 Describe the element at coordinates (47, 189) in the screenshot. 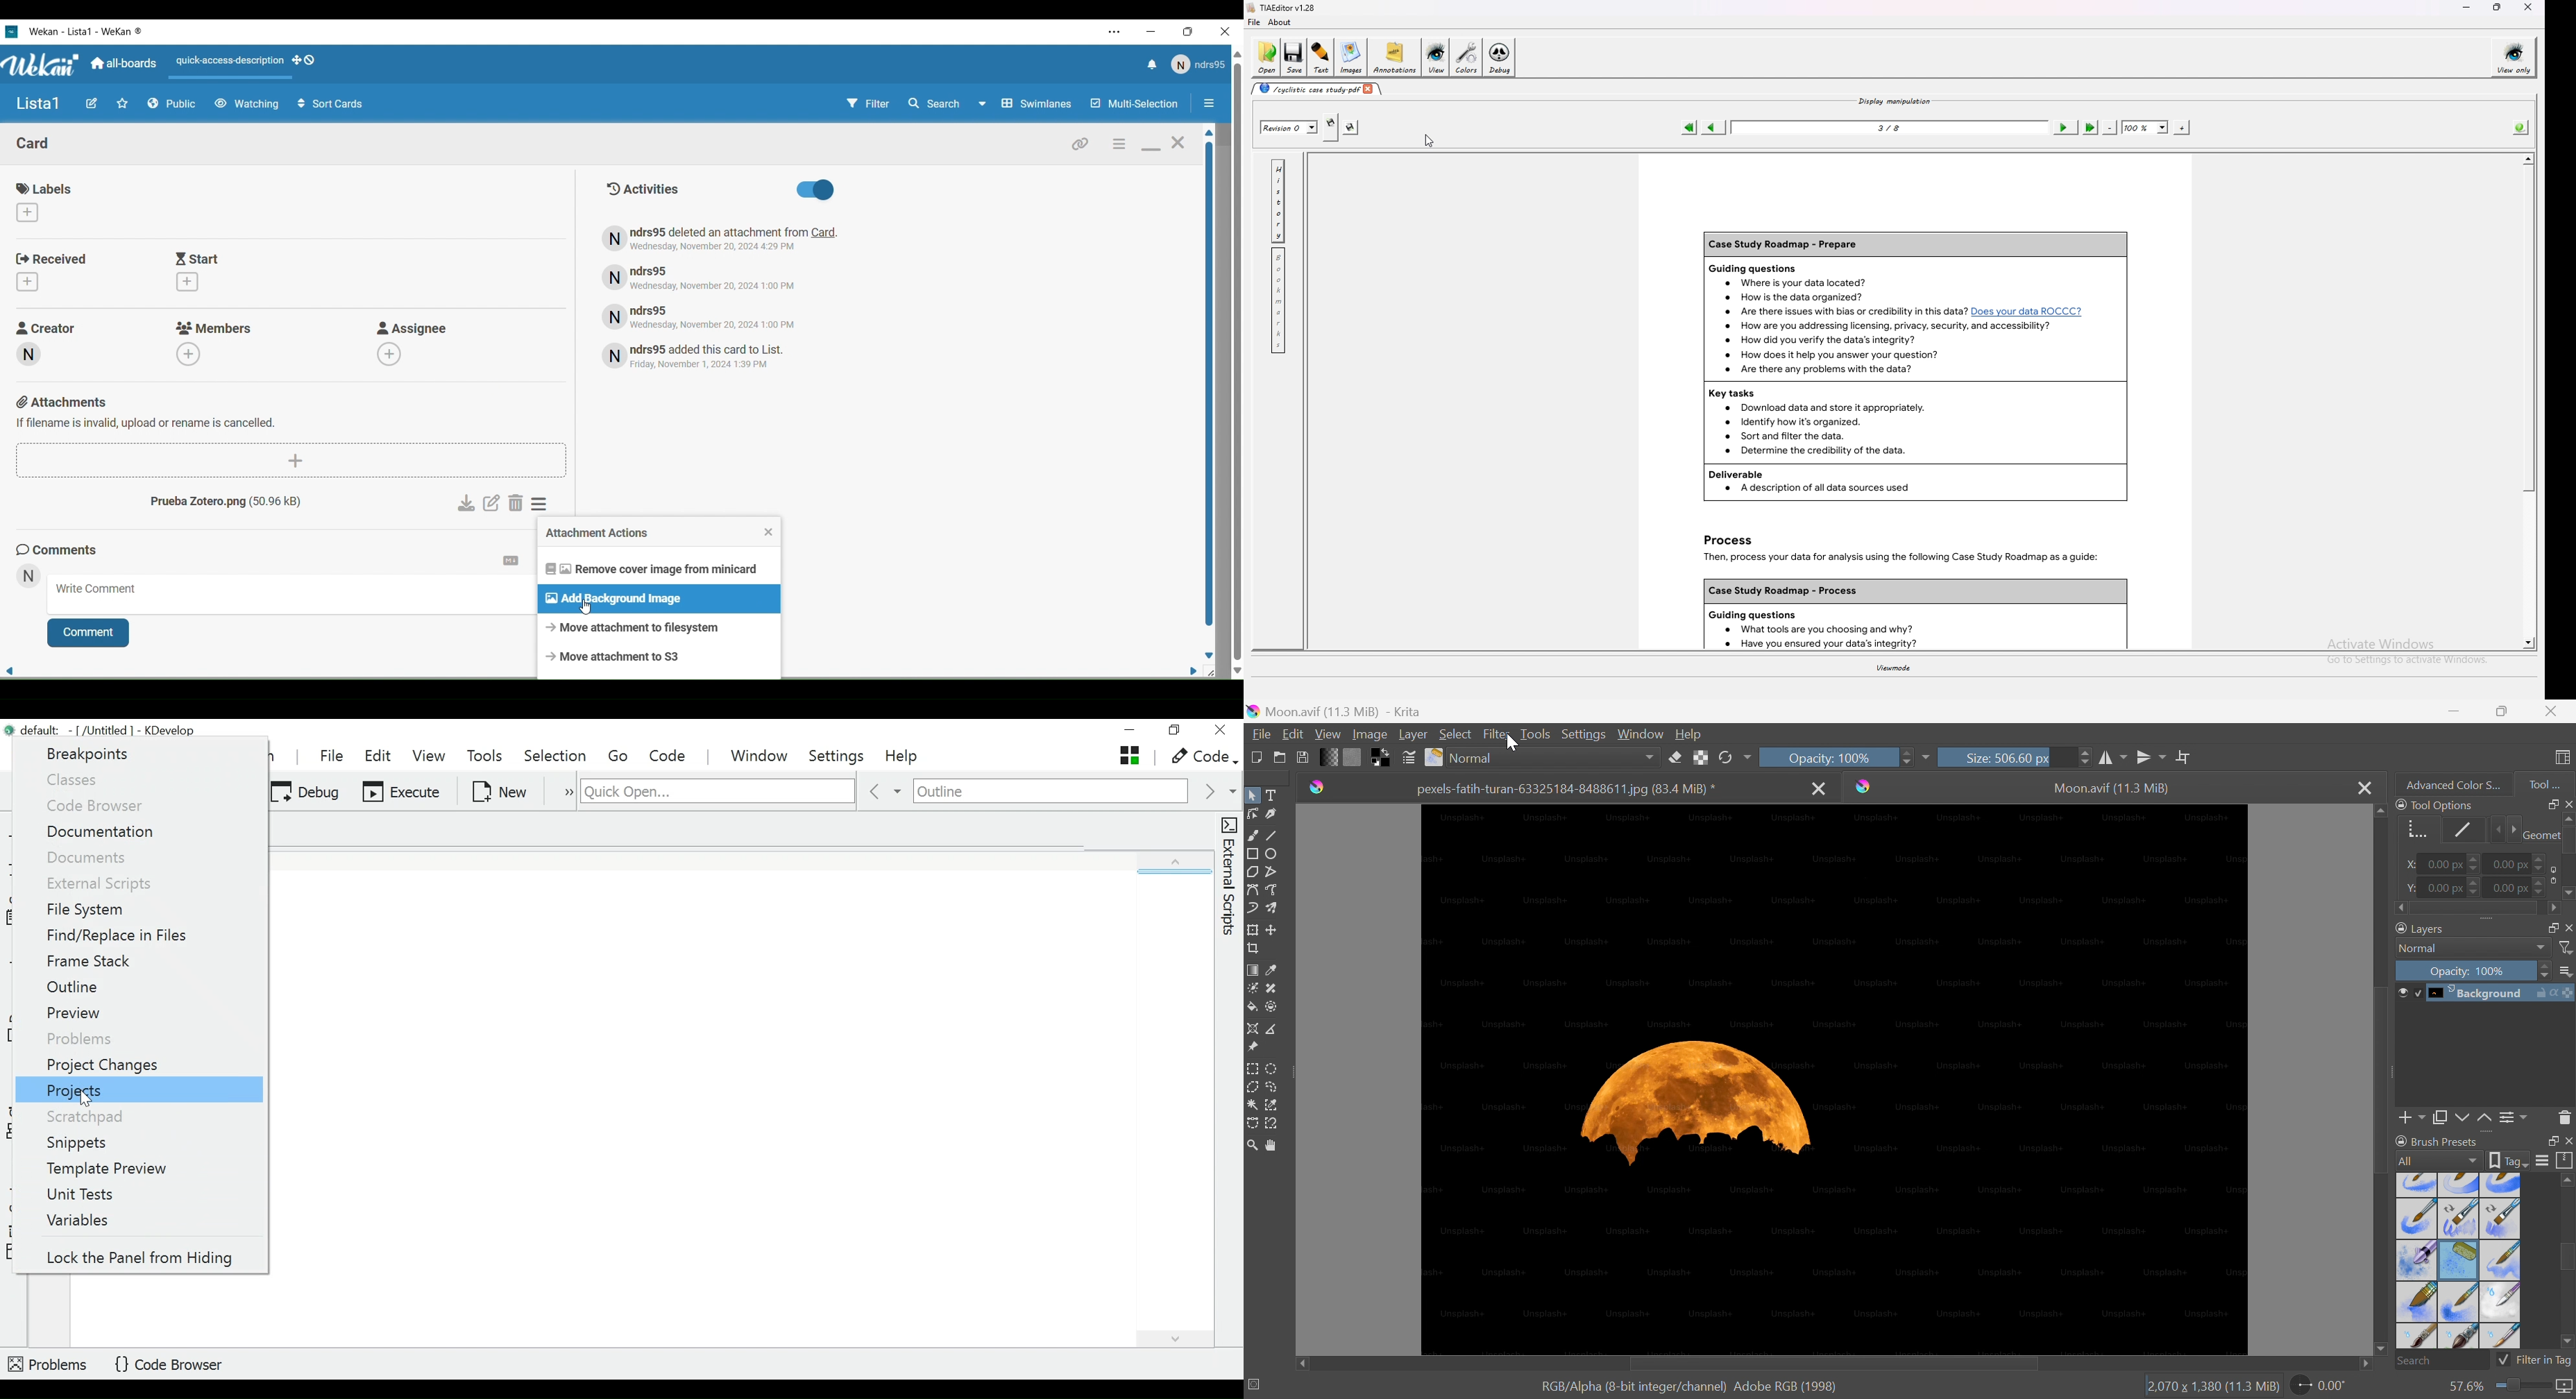

I see `Labels` at that location.